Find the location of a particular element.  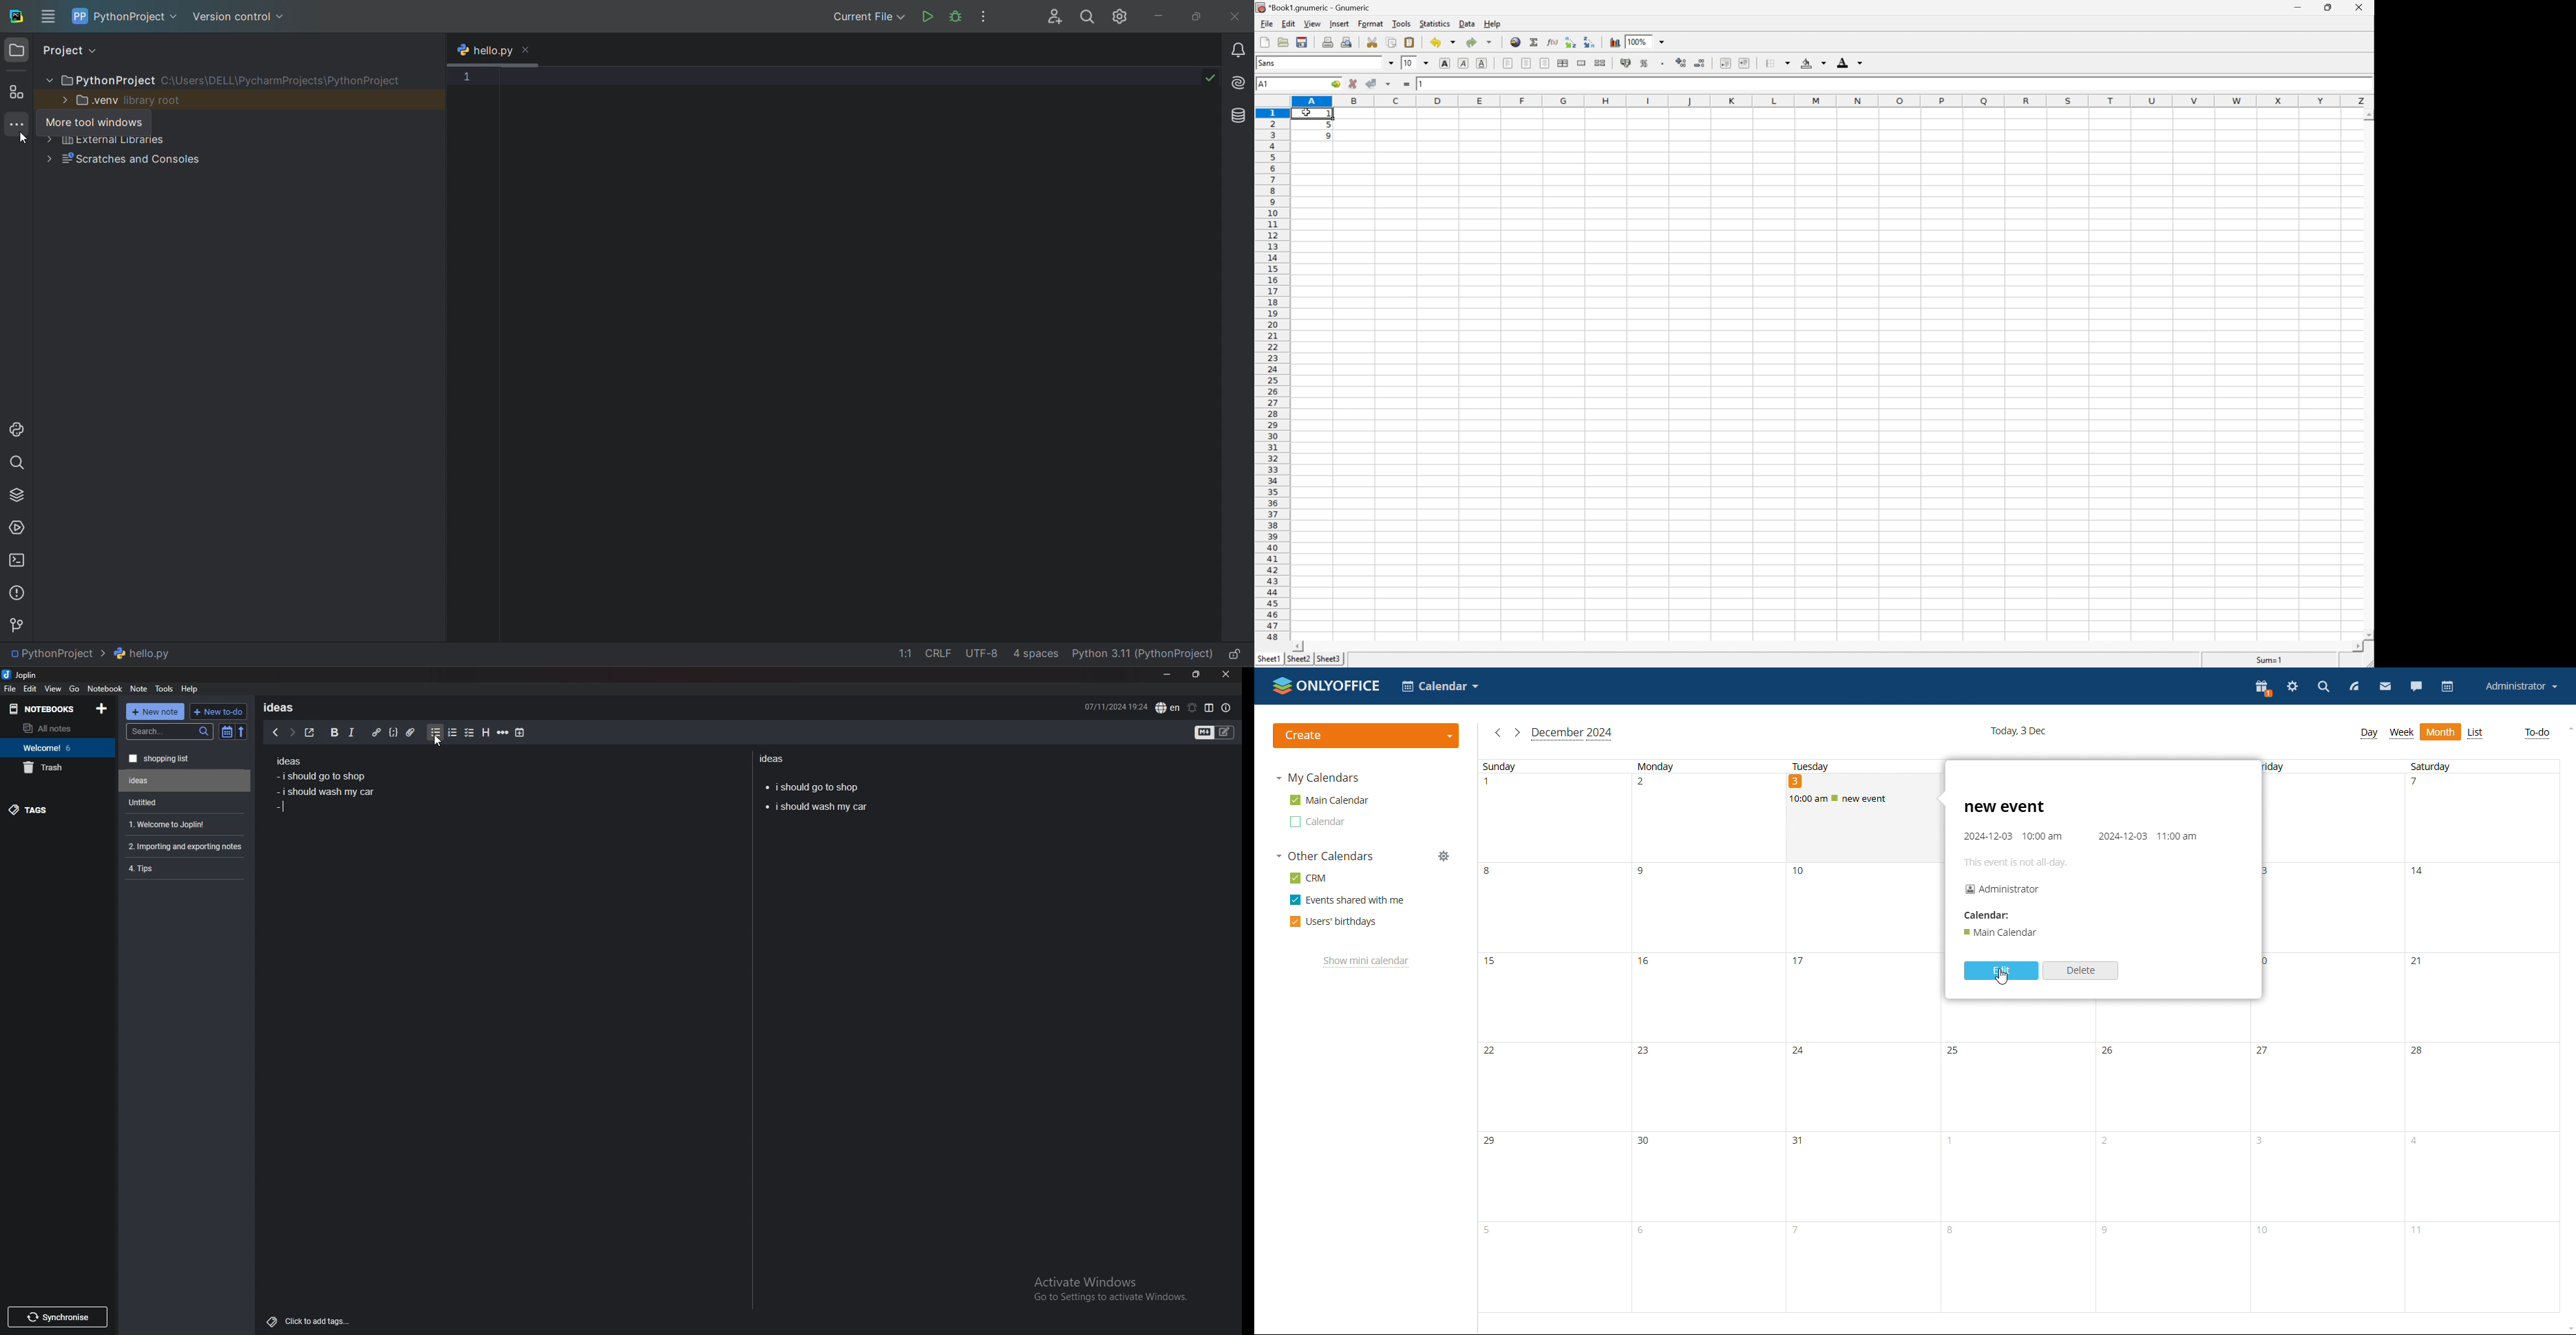

C:\Users\DELL\PycharmProjects\PythonProject is located at coordinates (284, 80).